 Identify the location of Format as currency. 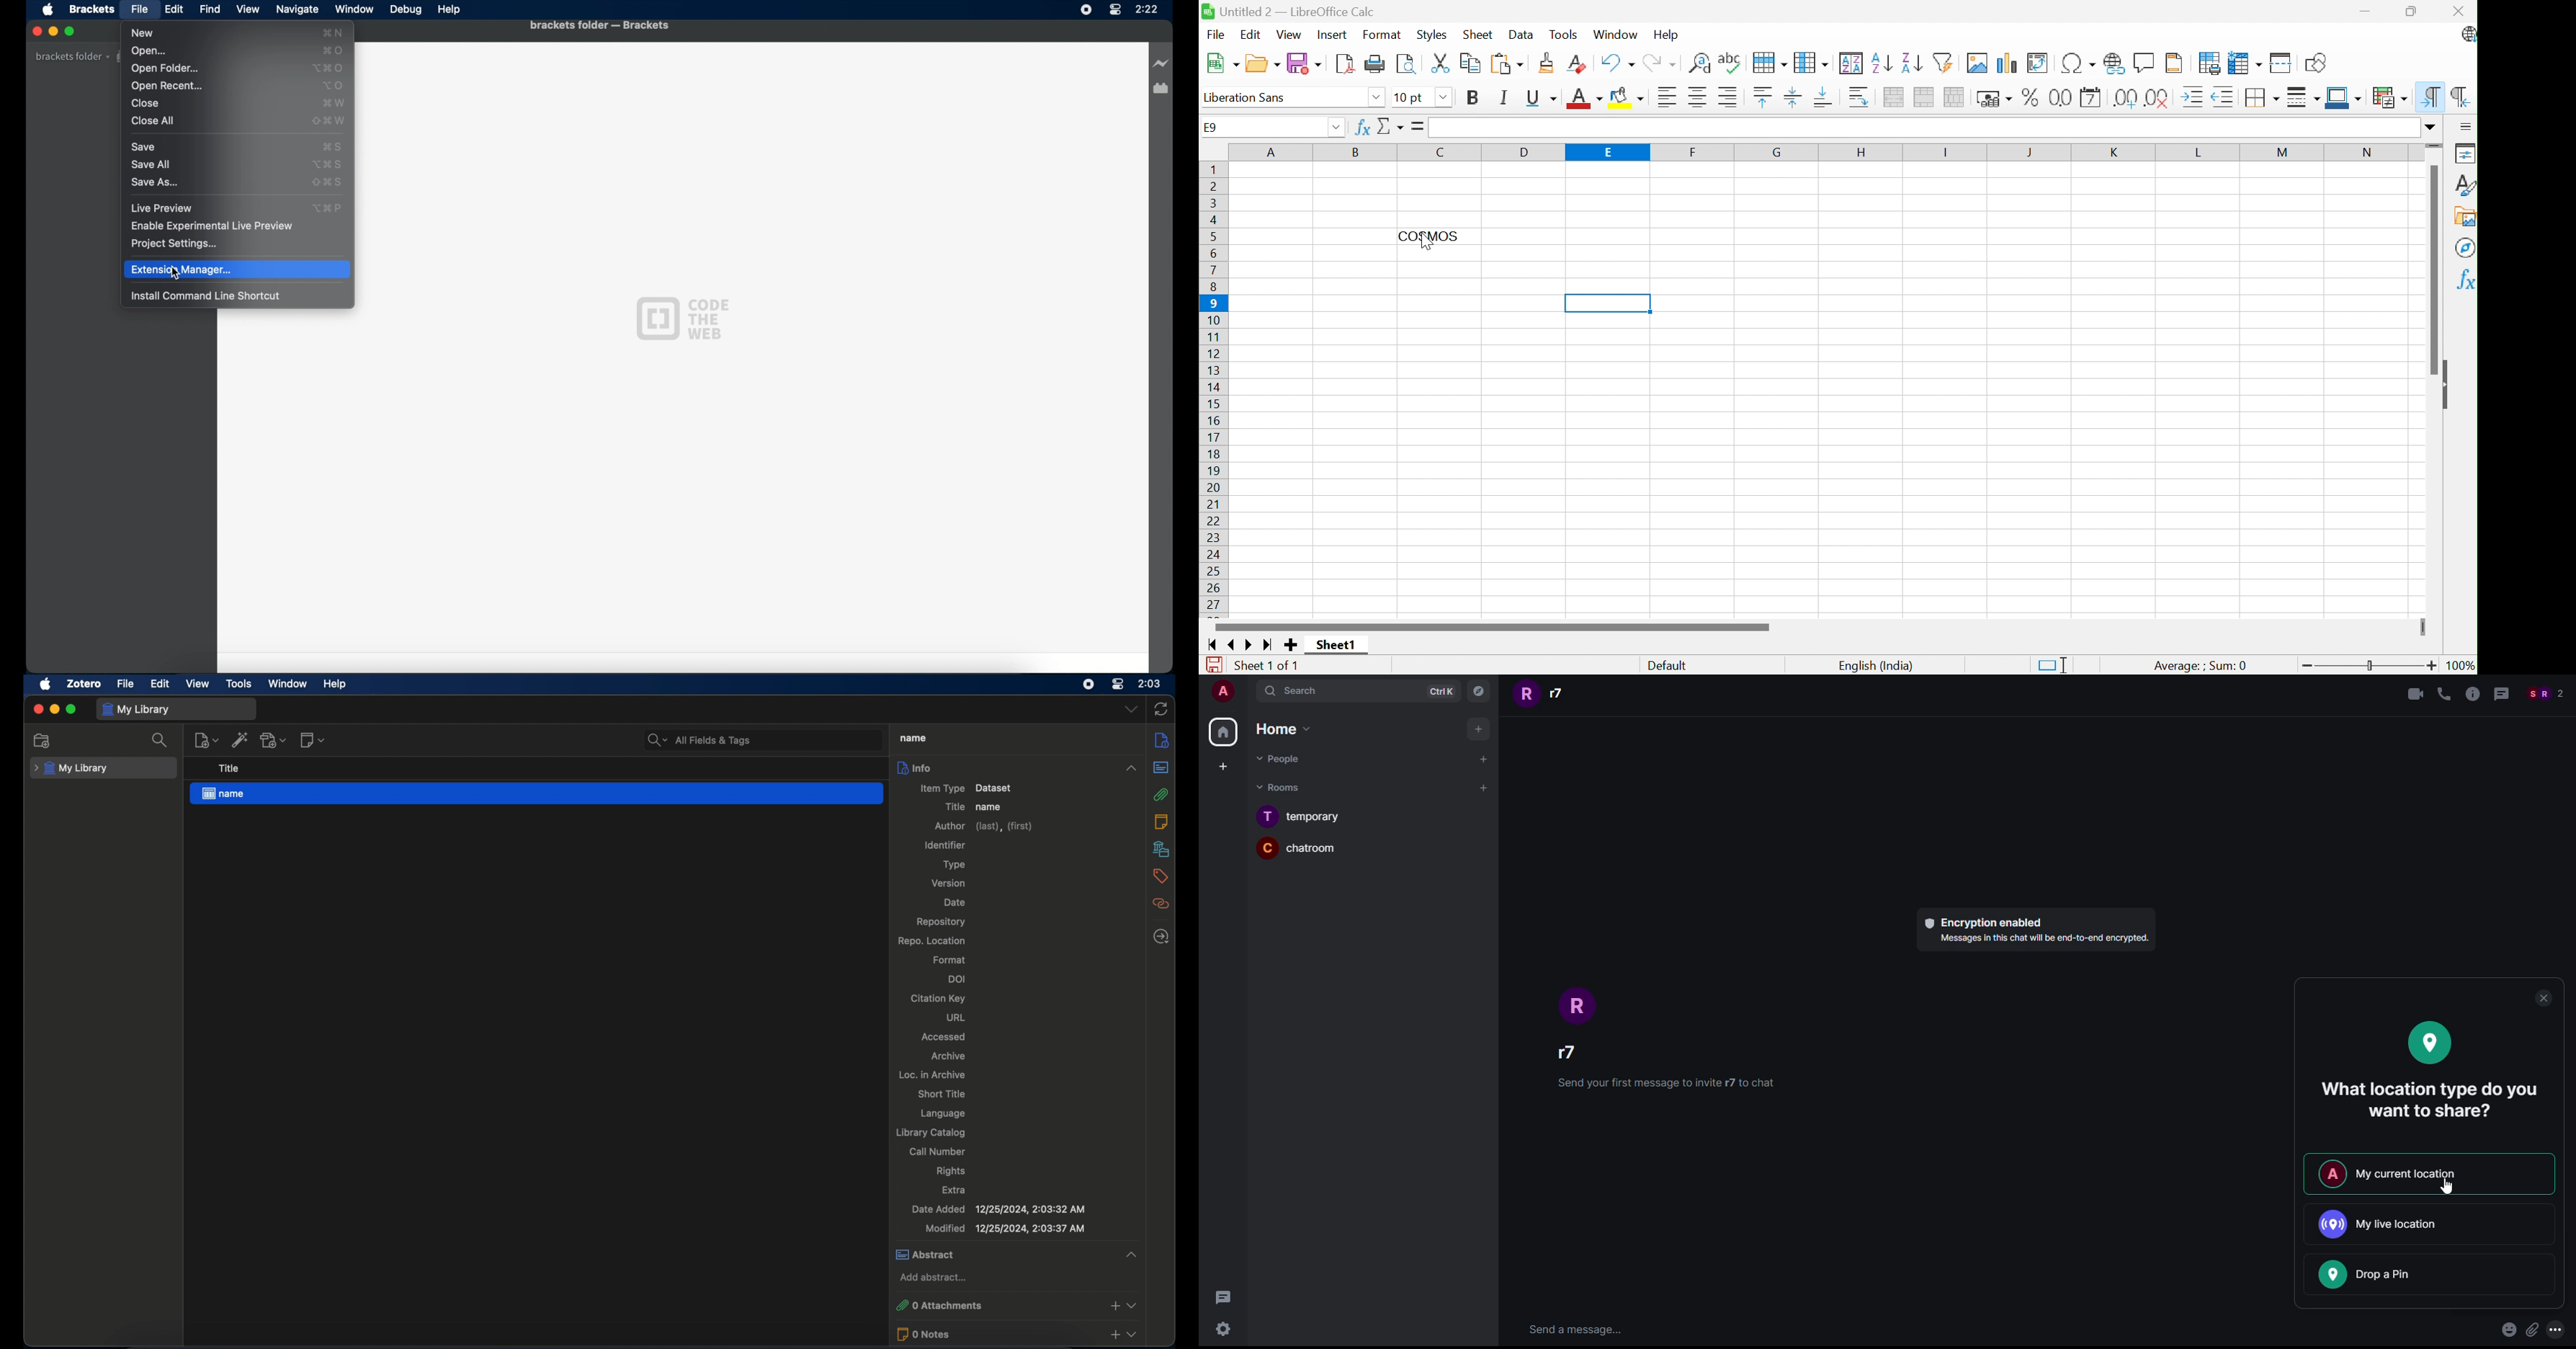
(1994, 100).